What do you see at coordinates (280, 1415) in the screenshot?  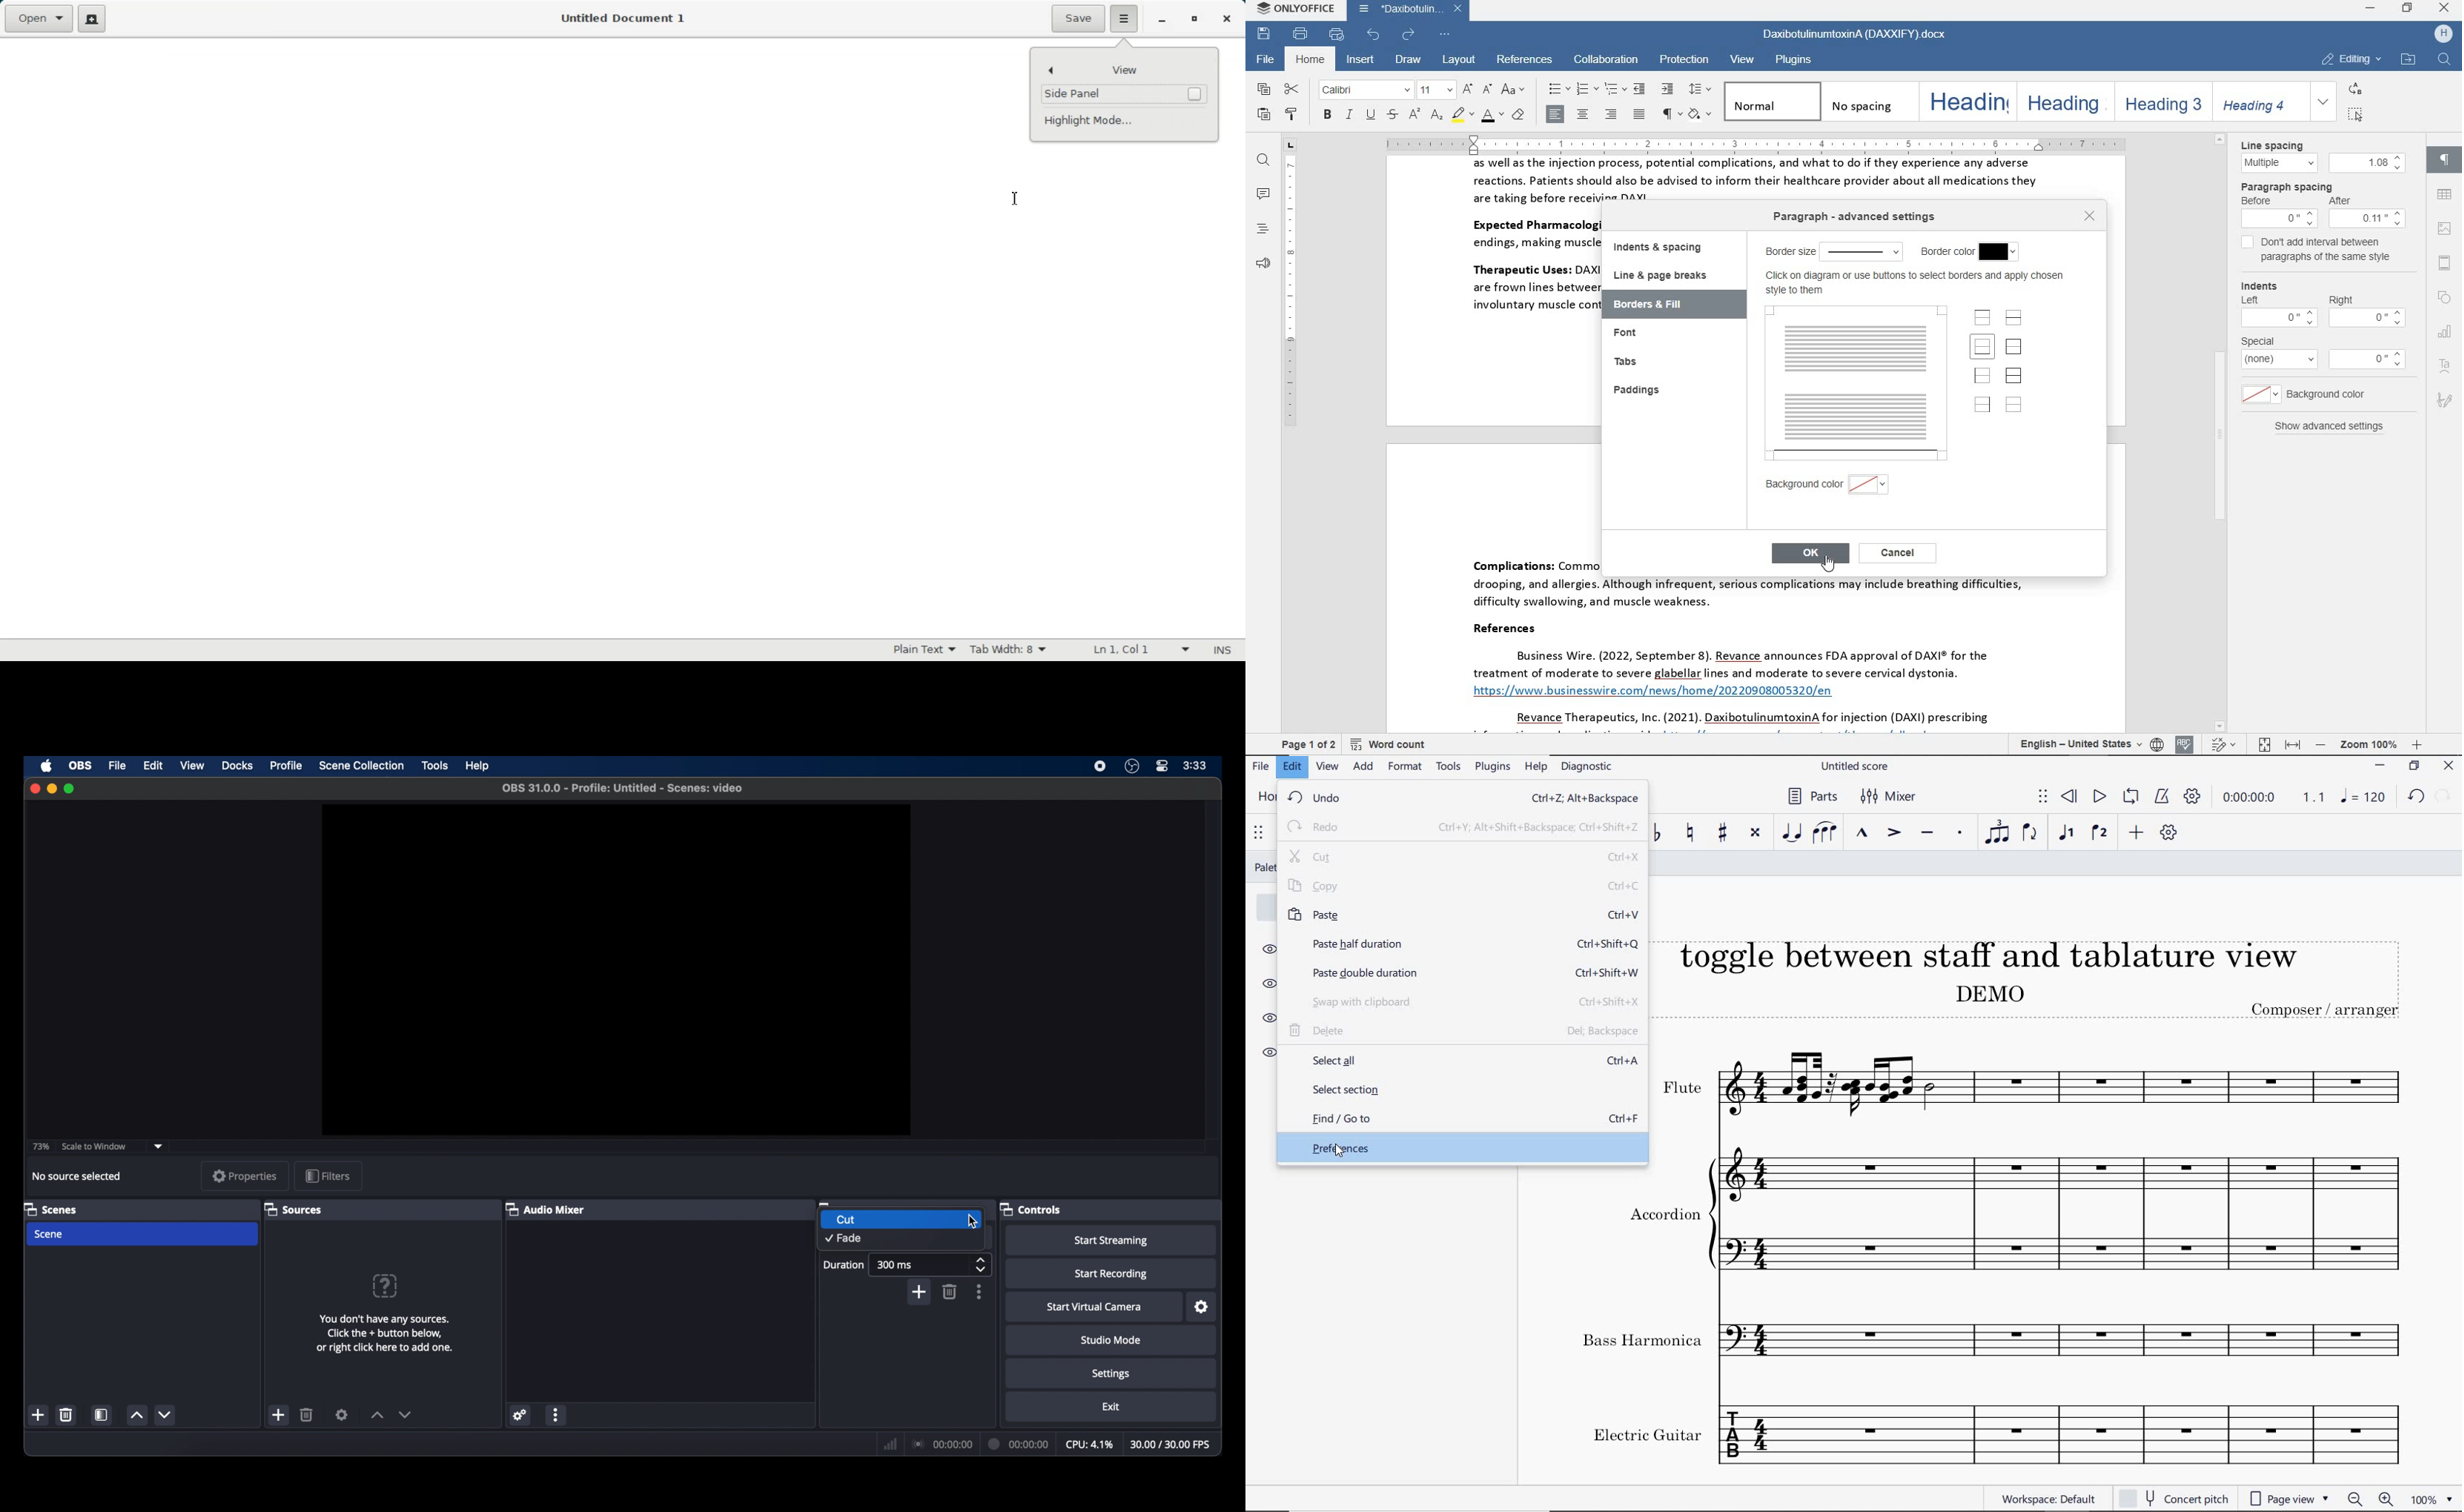 I see `add` at bounding box center [280, 1415].